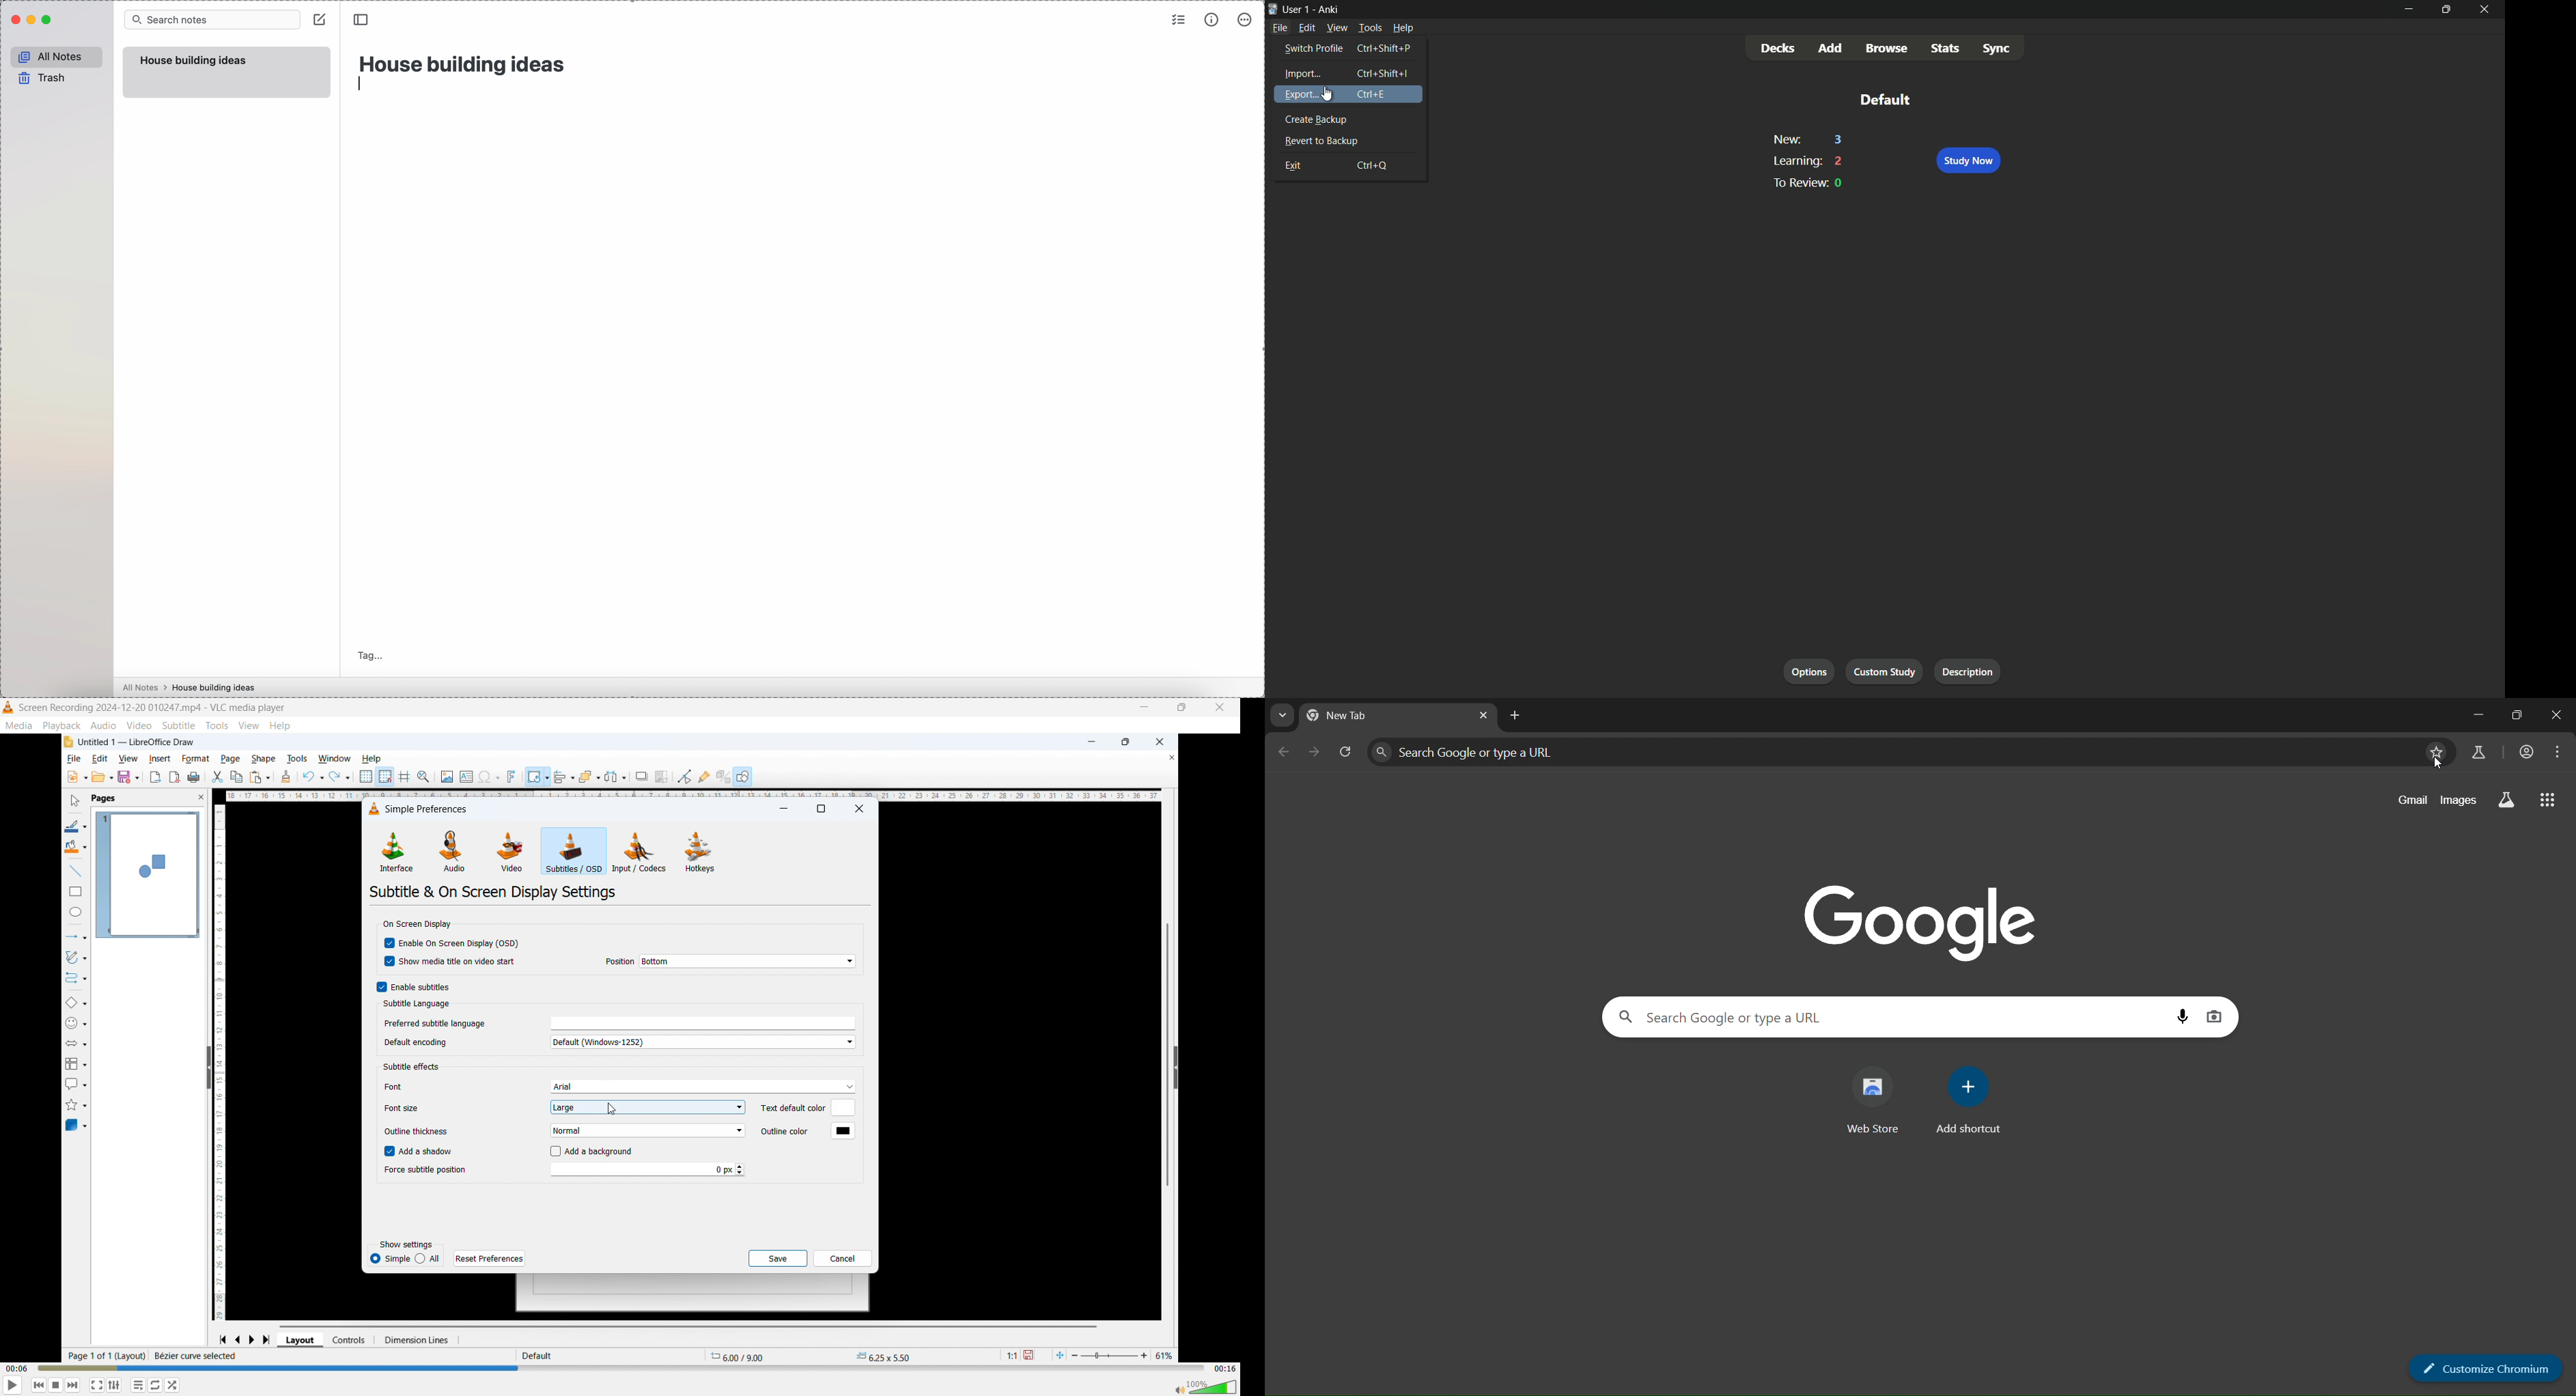 The width and height of the screenshot is (2576, 1400). What do you see at coordinates (1832, 49) in the screenshot?
I see `add` at bounding box center [1832, 49].